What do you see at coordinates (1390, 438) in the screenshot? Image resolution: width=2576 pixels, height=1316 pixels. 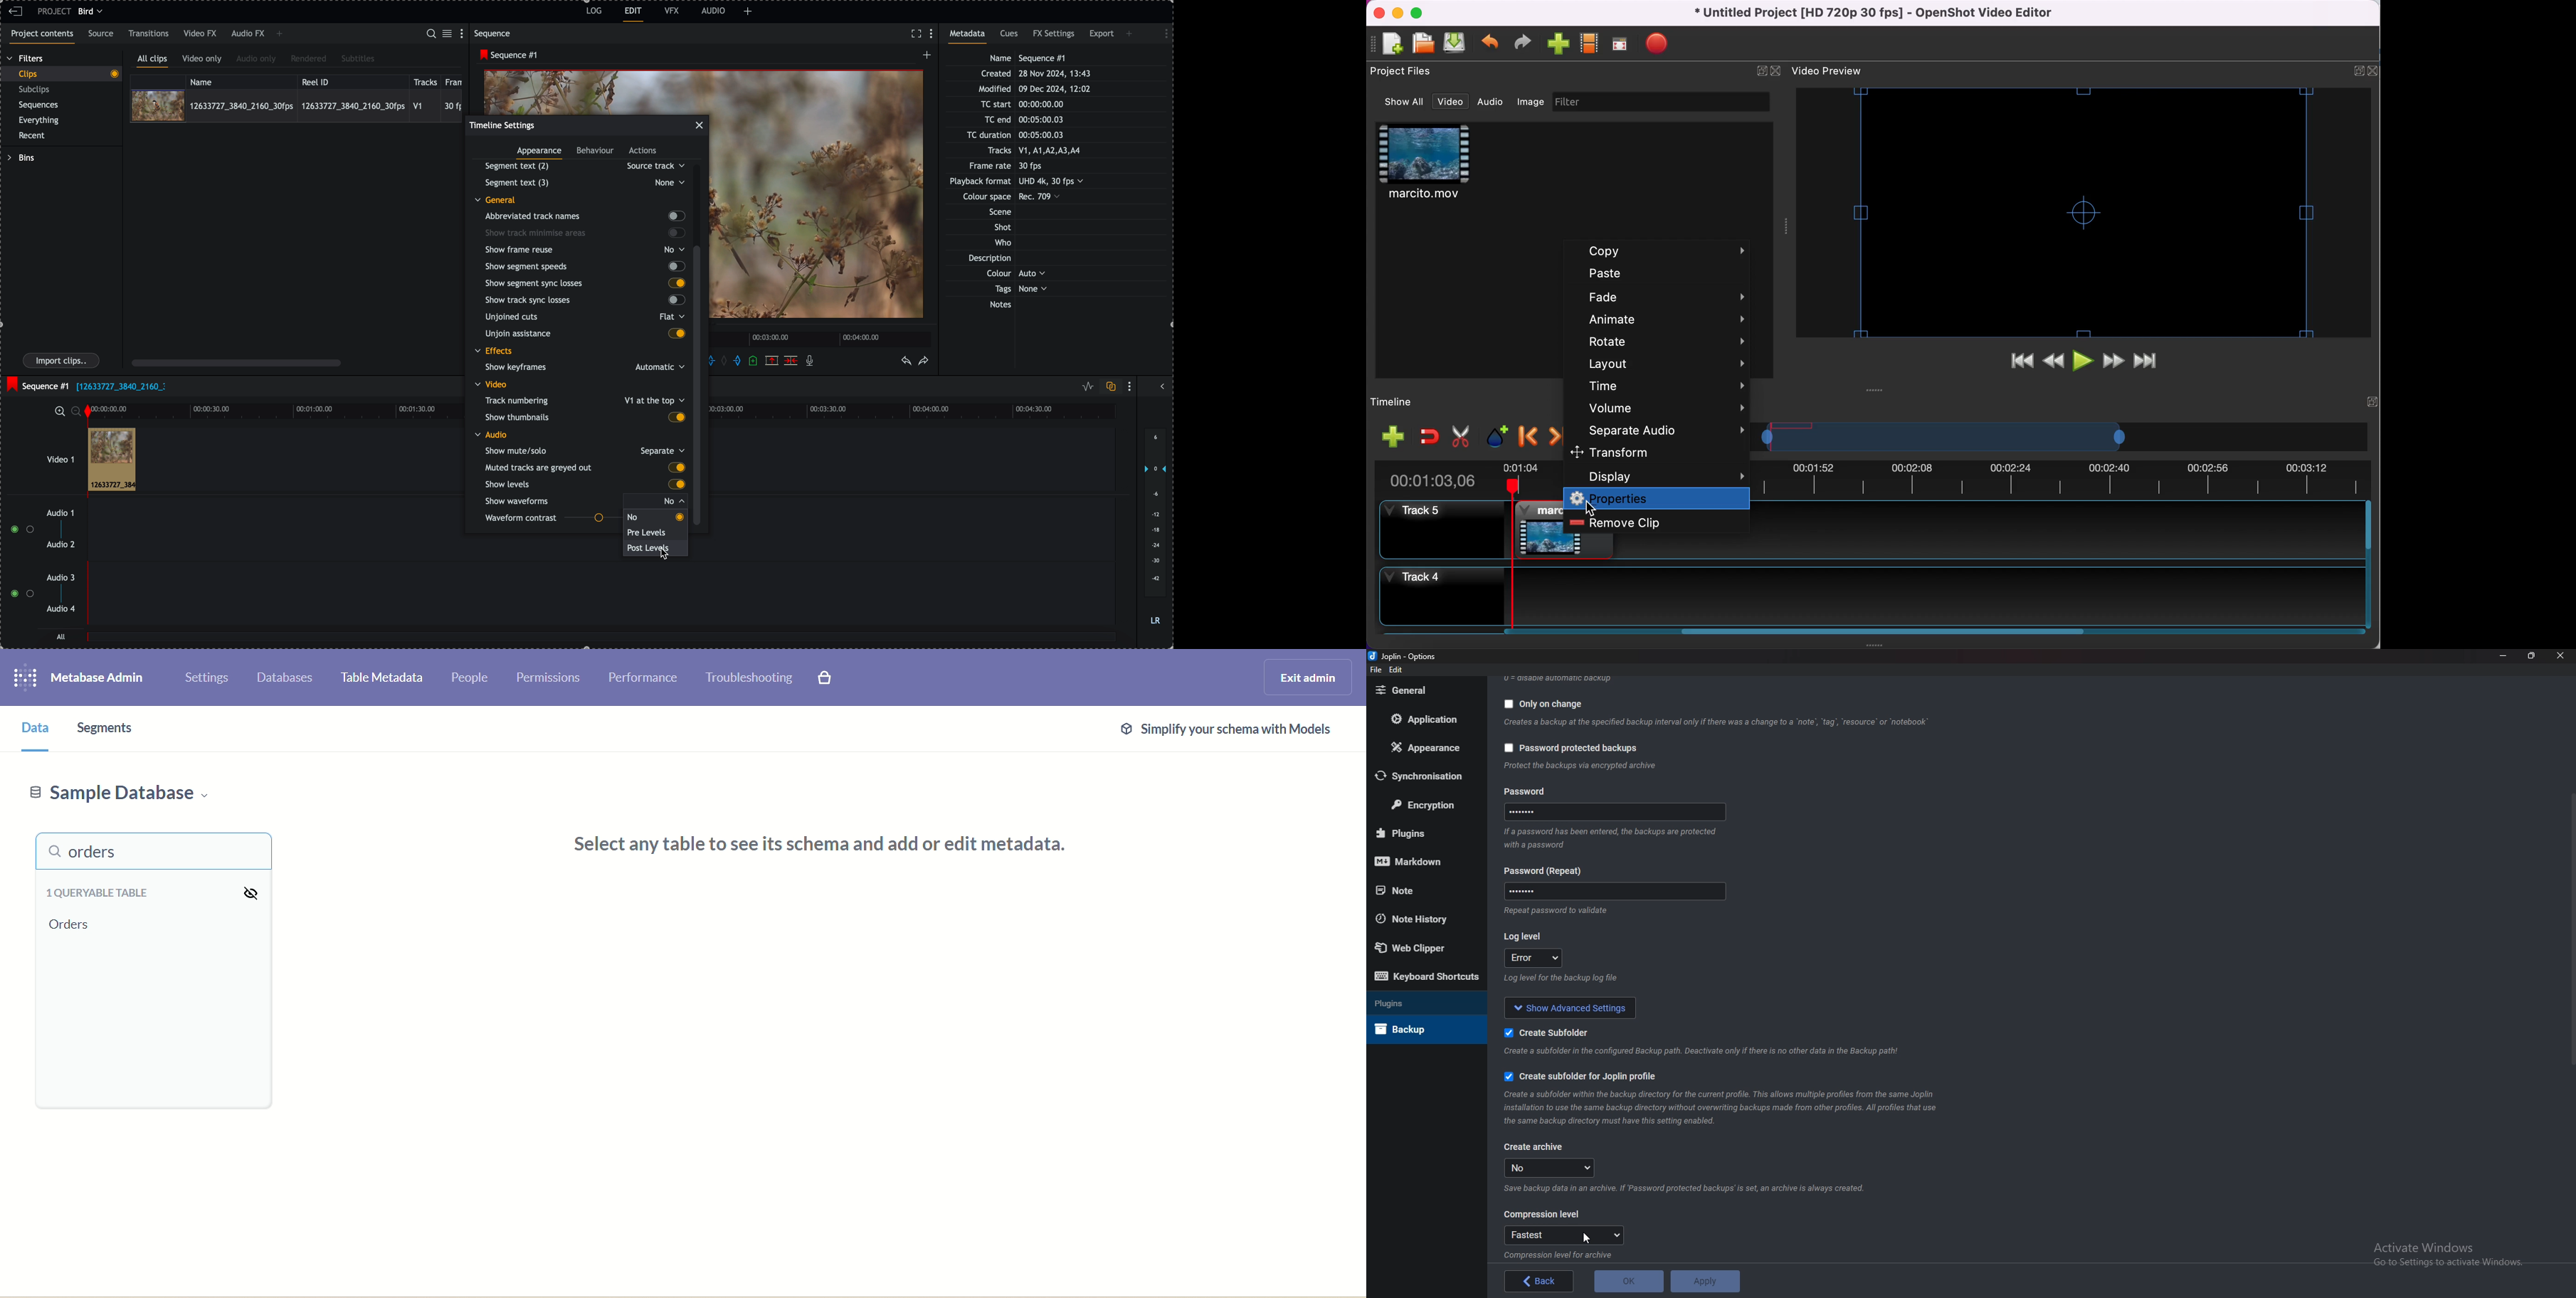 I see `add track` at bounding box center [1390, 438].